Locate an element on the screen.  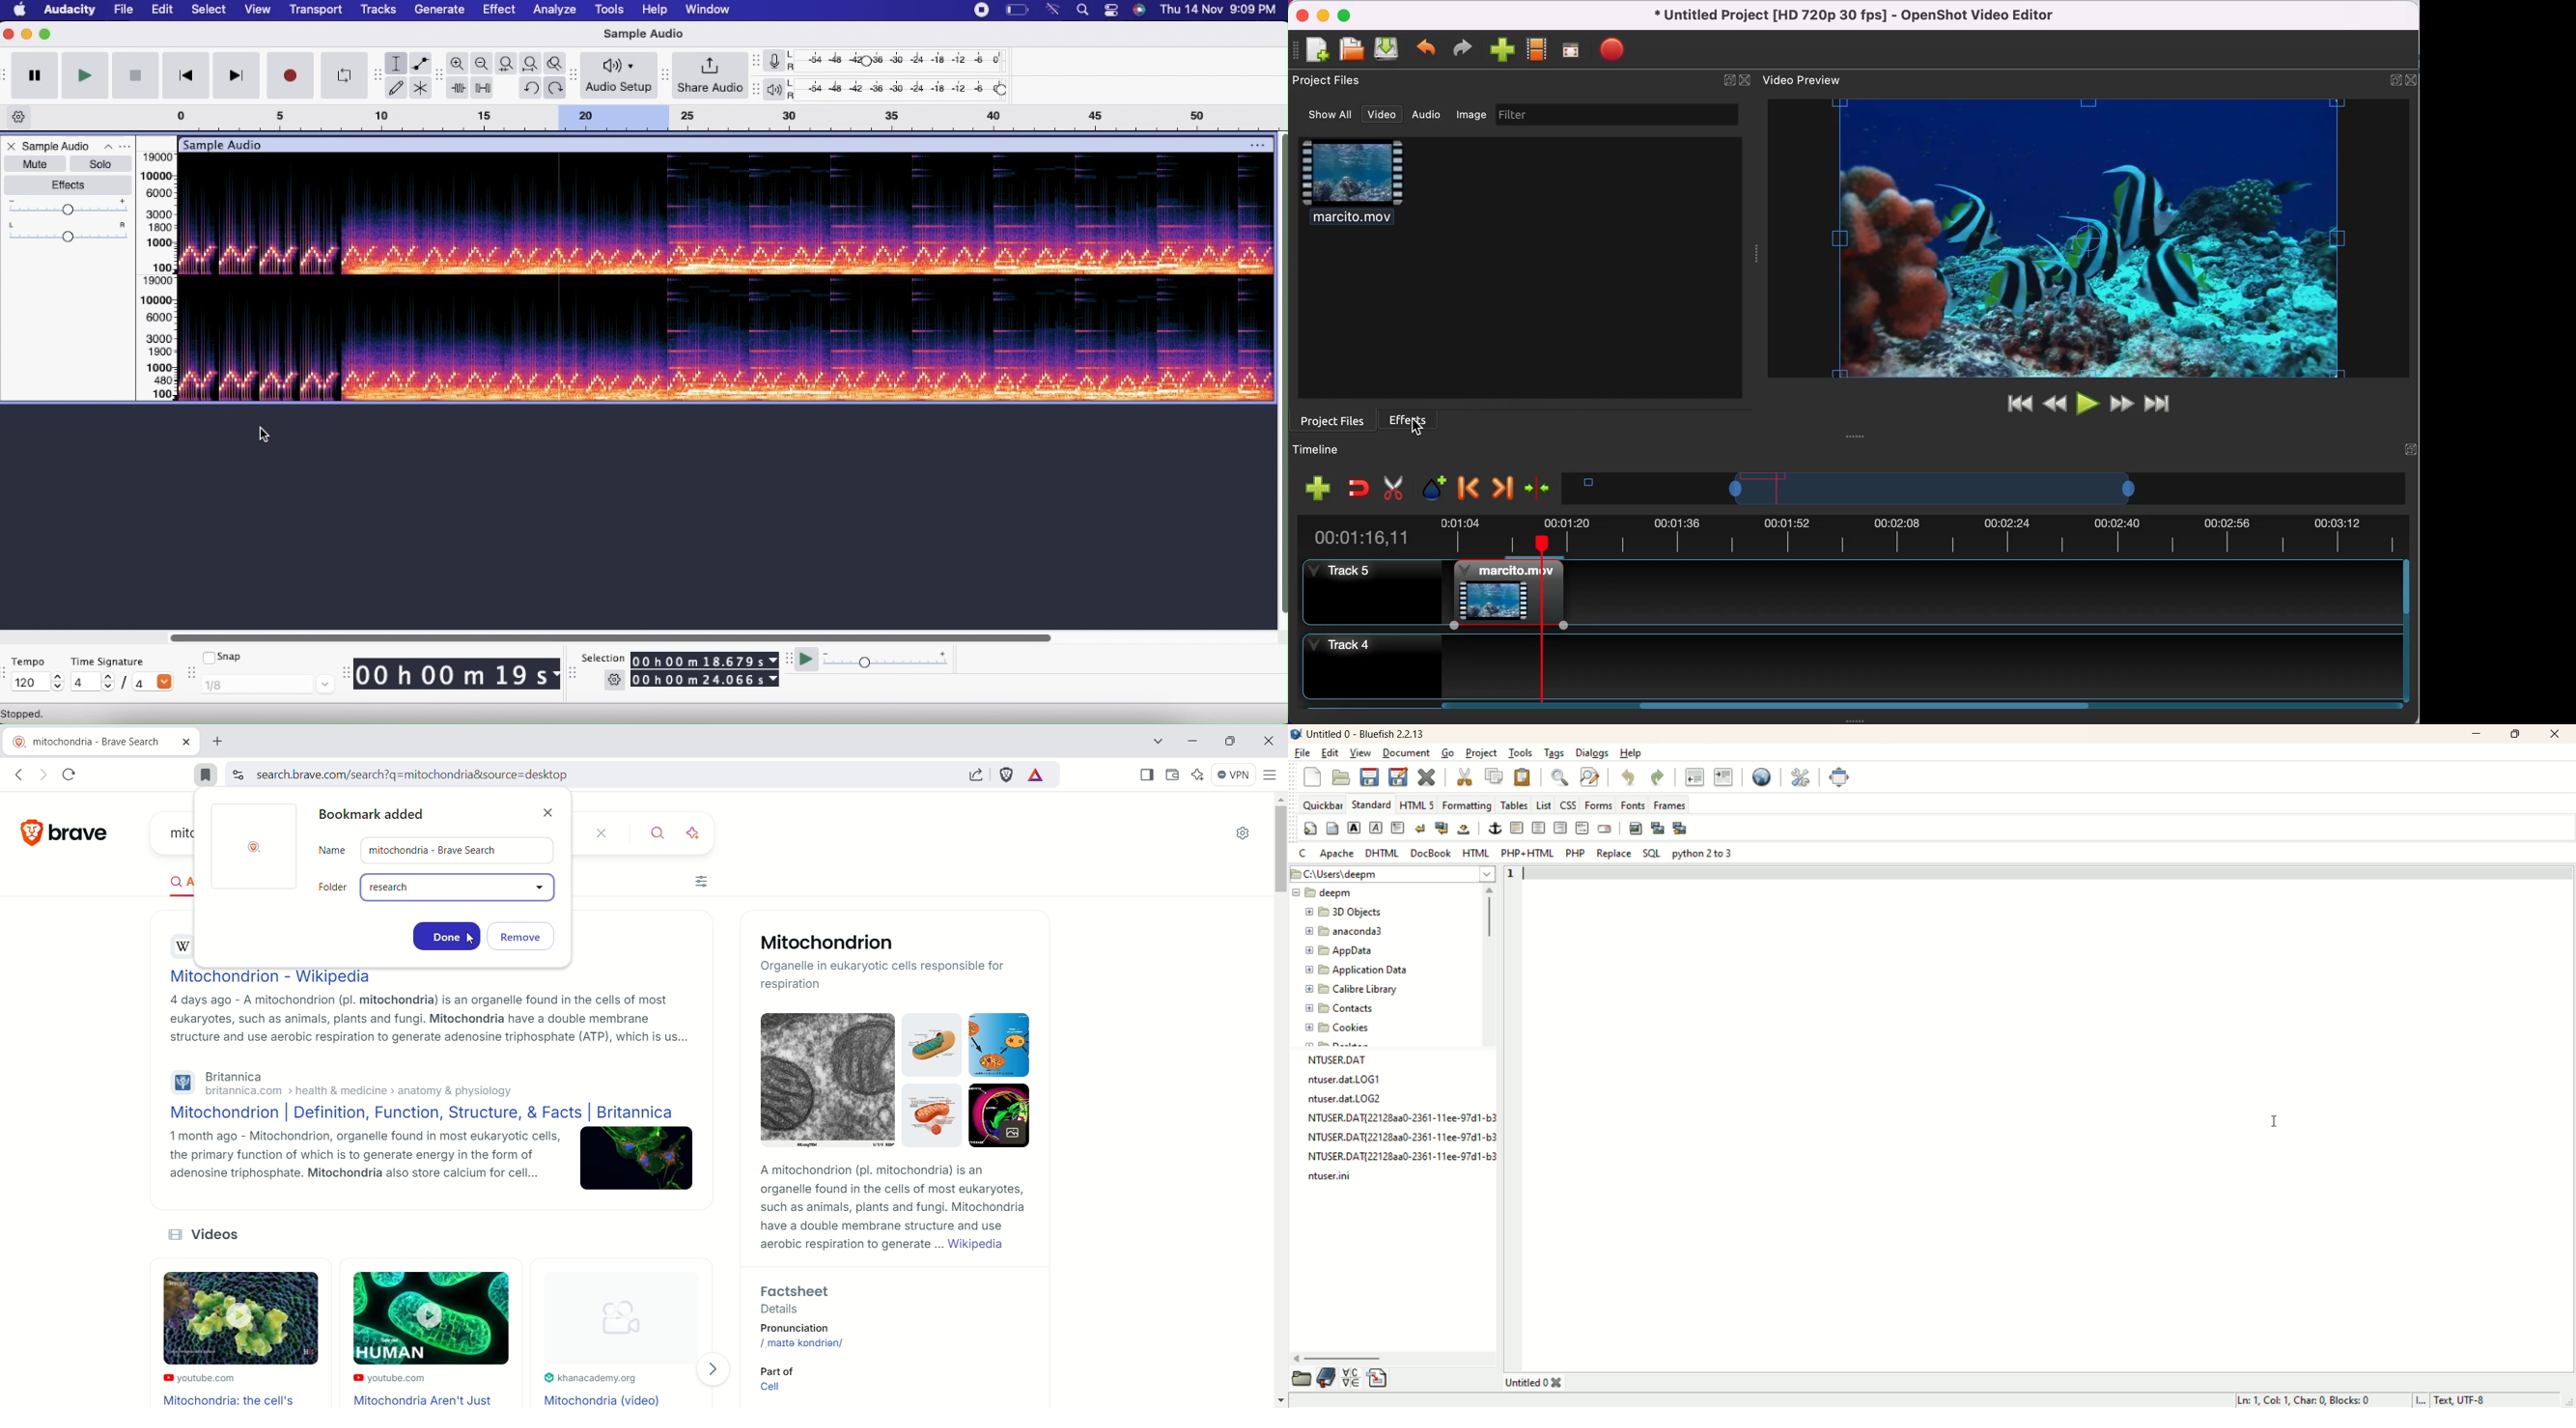
multi-thumbnail is located at coordinates (1683, 828).